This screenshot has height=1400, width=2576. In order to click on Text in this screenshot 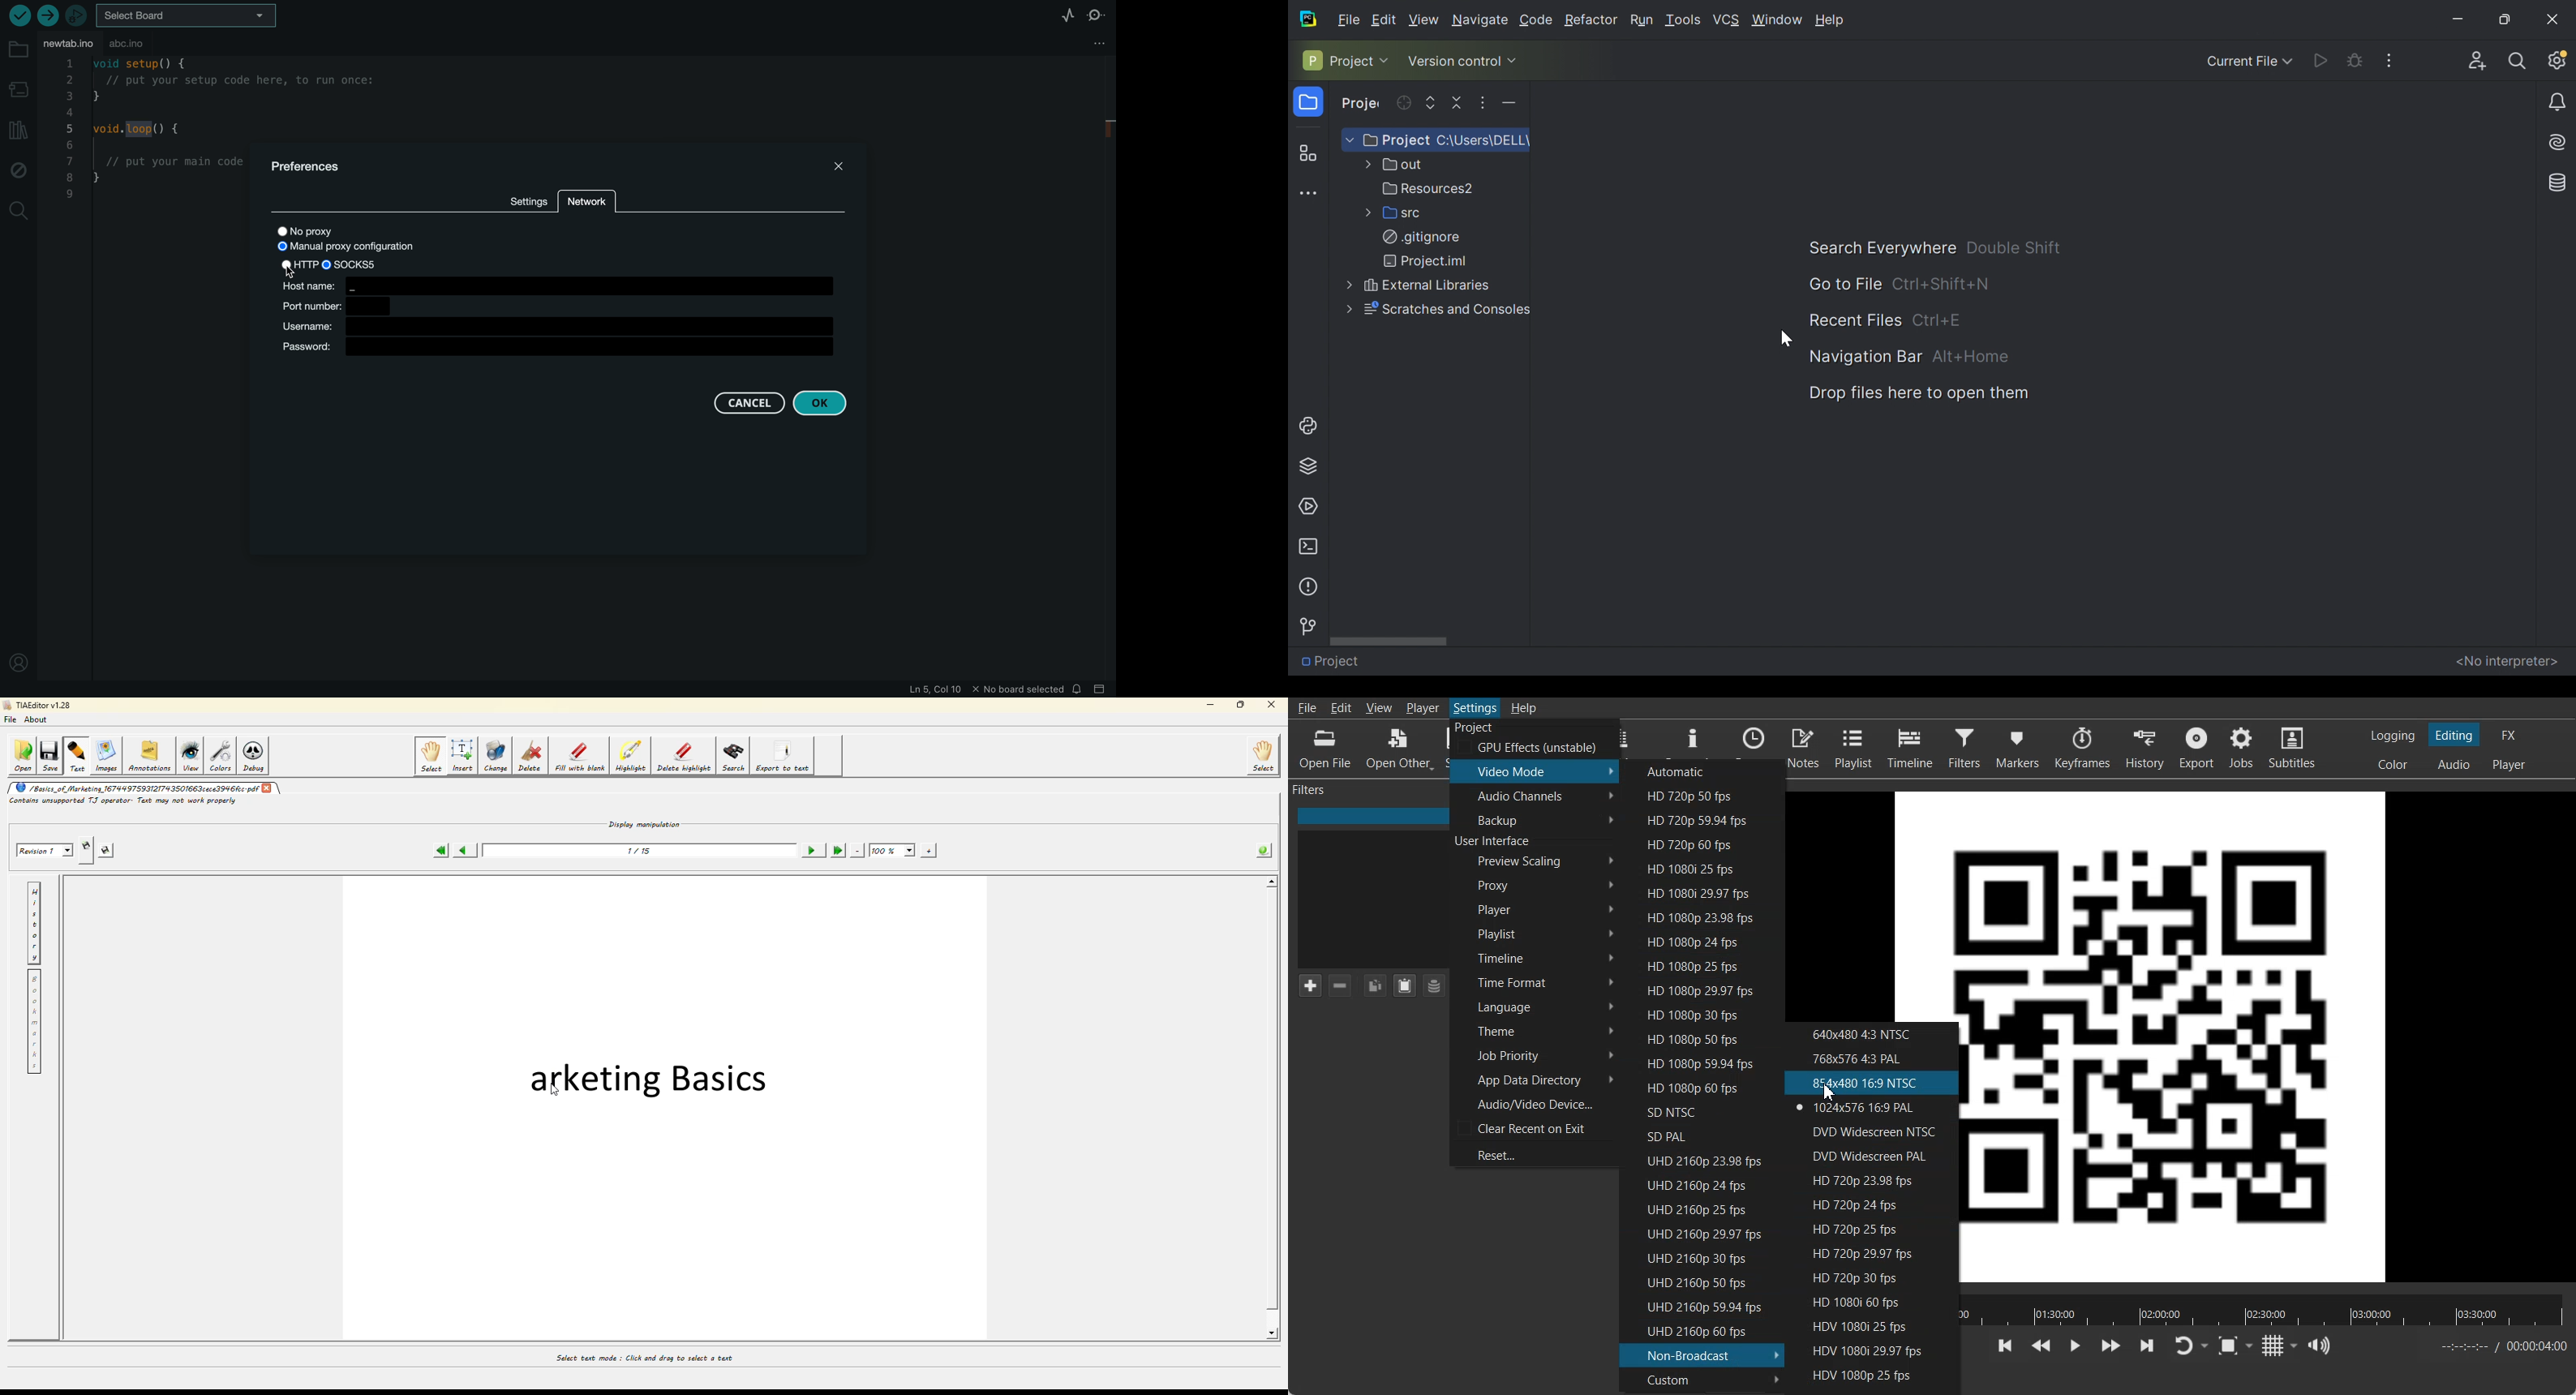, I will do `click(1494, 842)`.